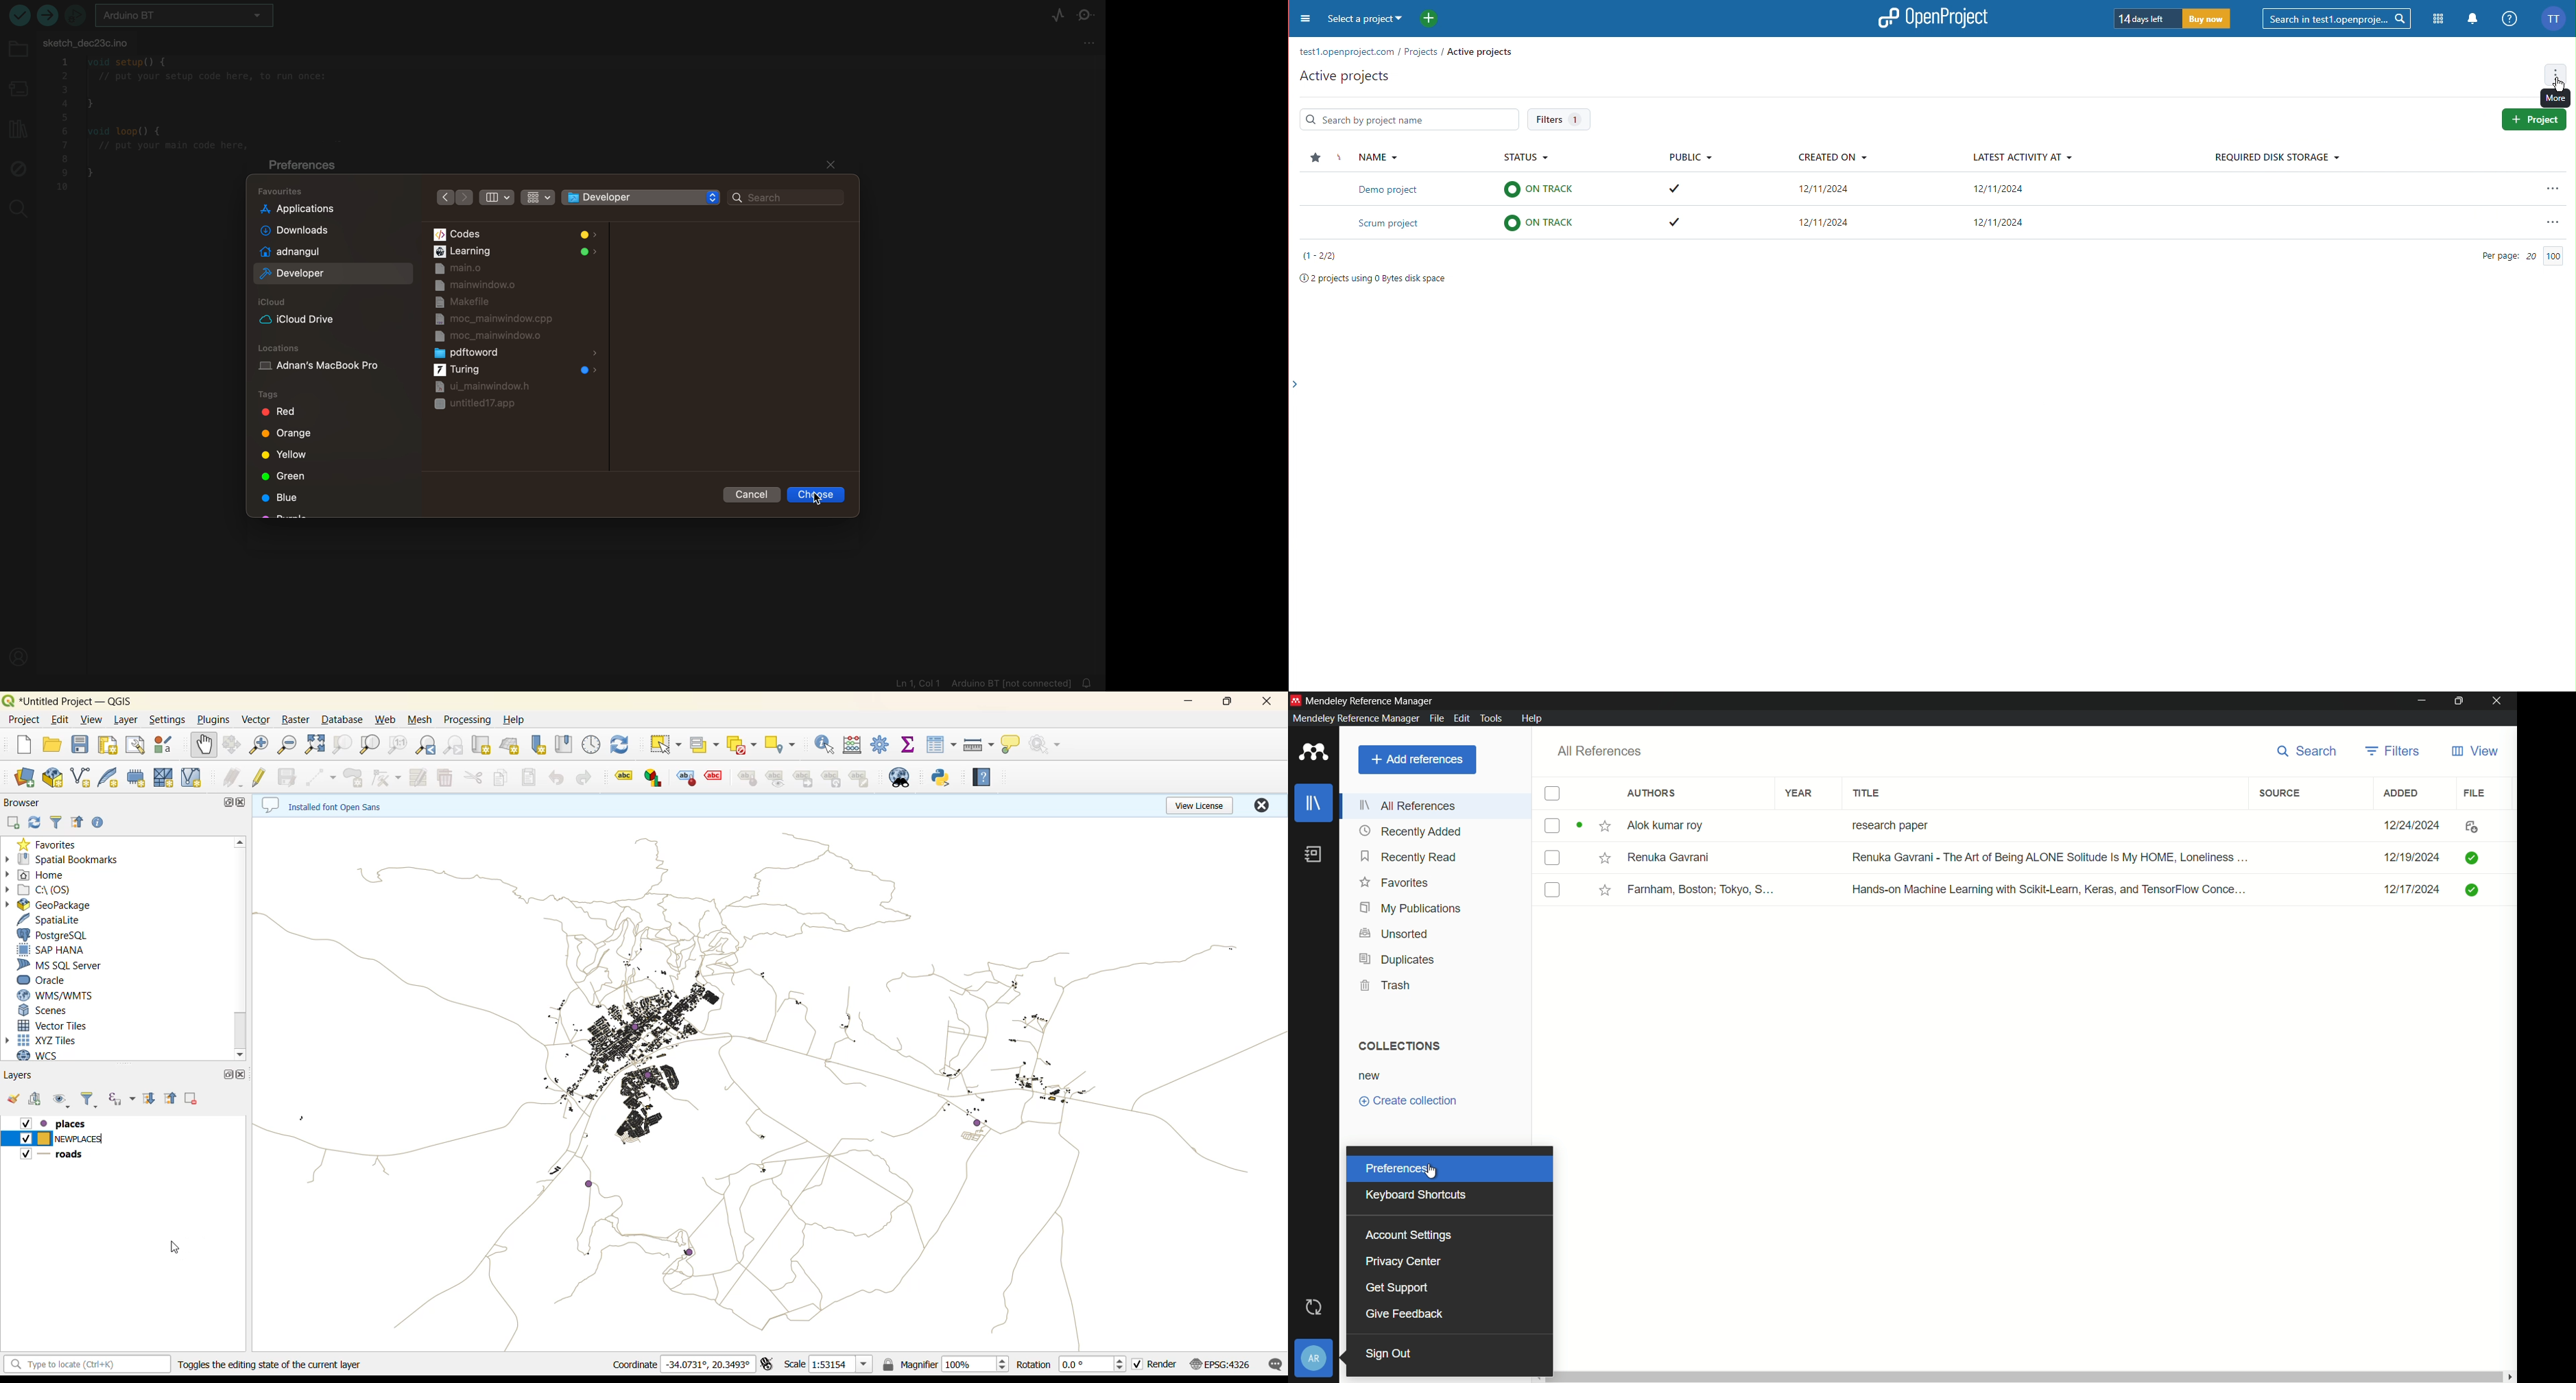 The height and width of the screenshot is (1400, 2576). I want to click on icloud, so click(299, 315).